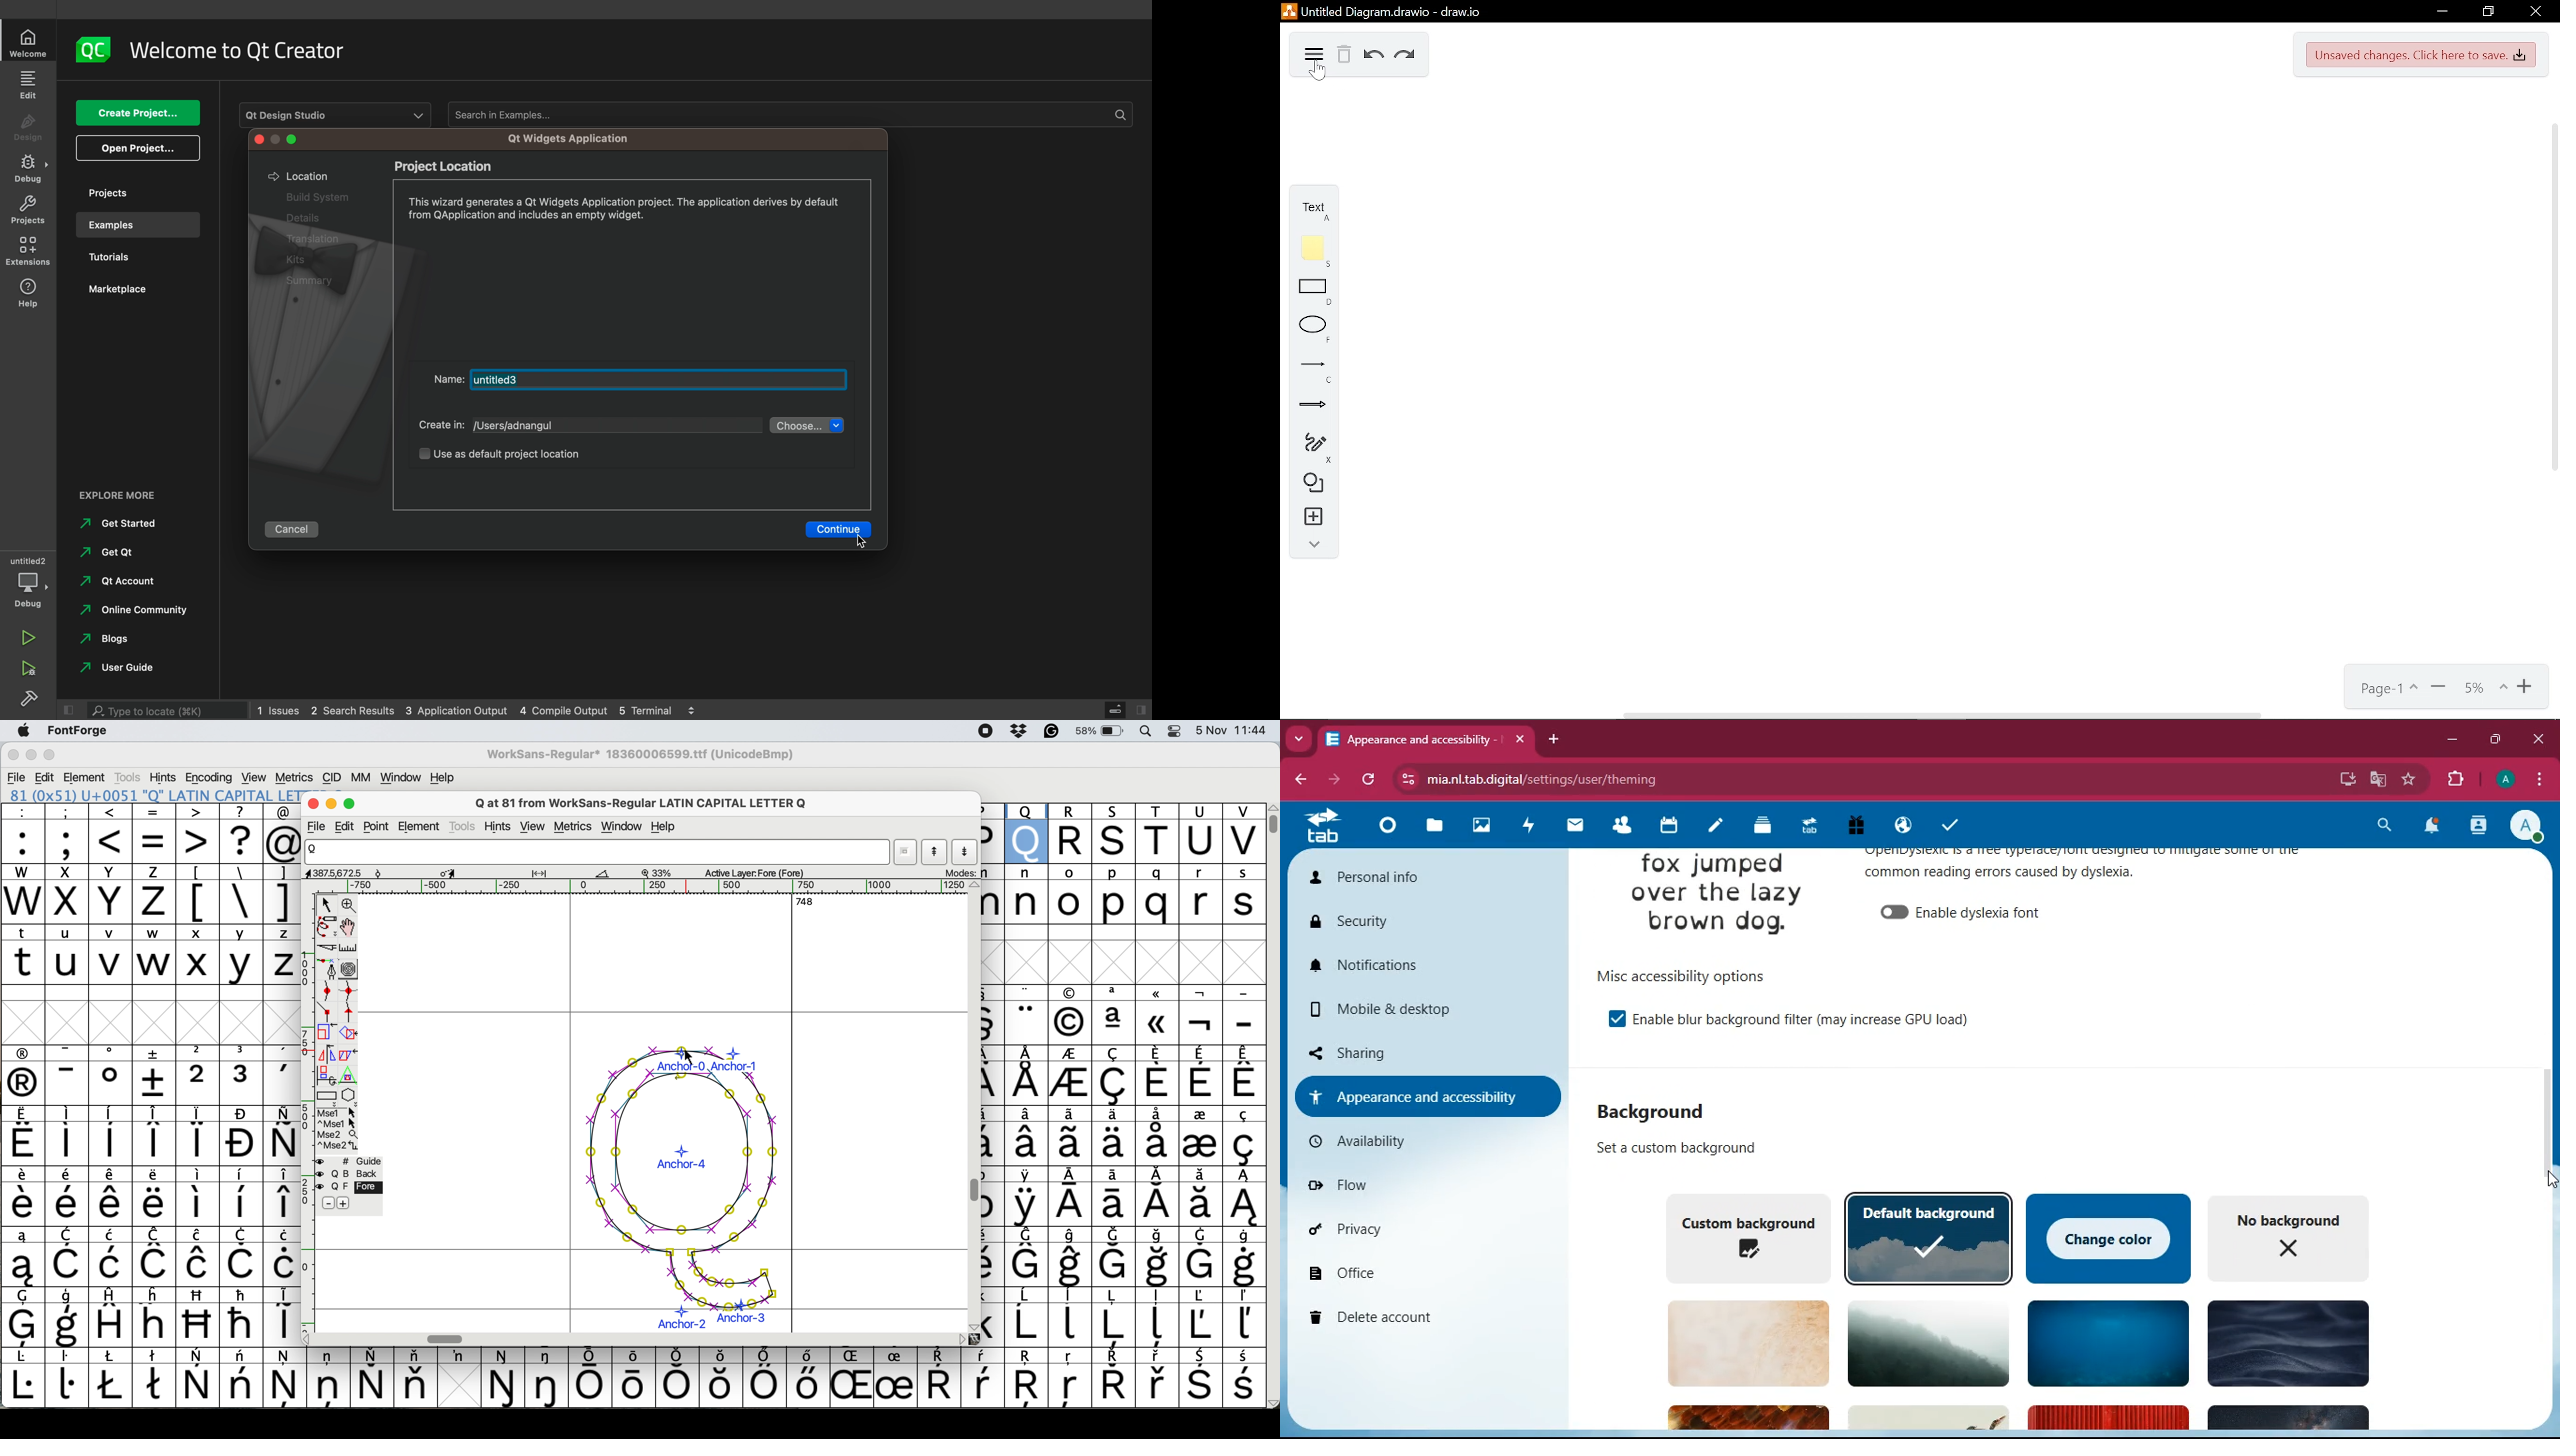 Image resolution: width=2576 pixels, height=1456 pixels. Describe the element at coordinates (534, 828) in the screenshot. I see `view` at that location.